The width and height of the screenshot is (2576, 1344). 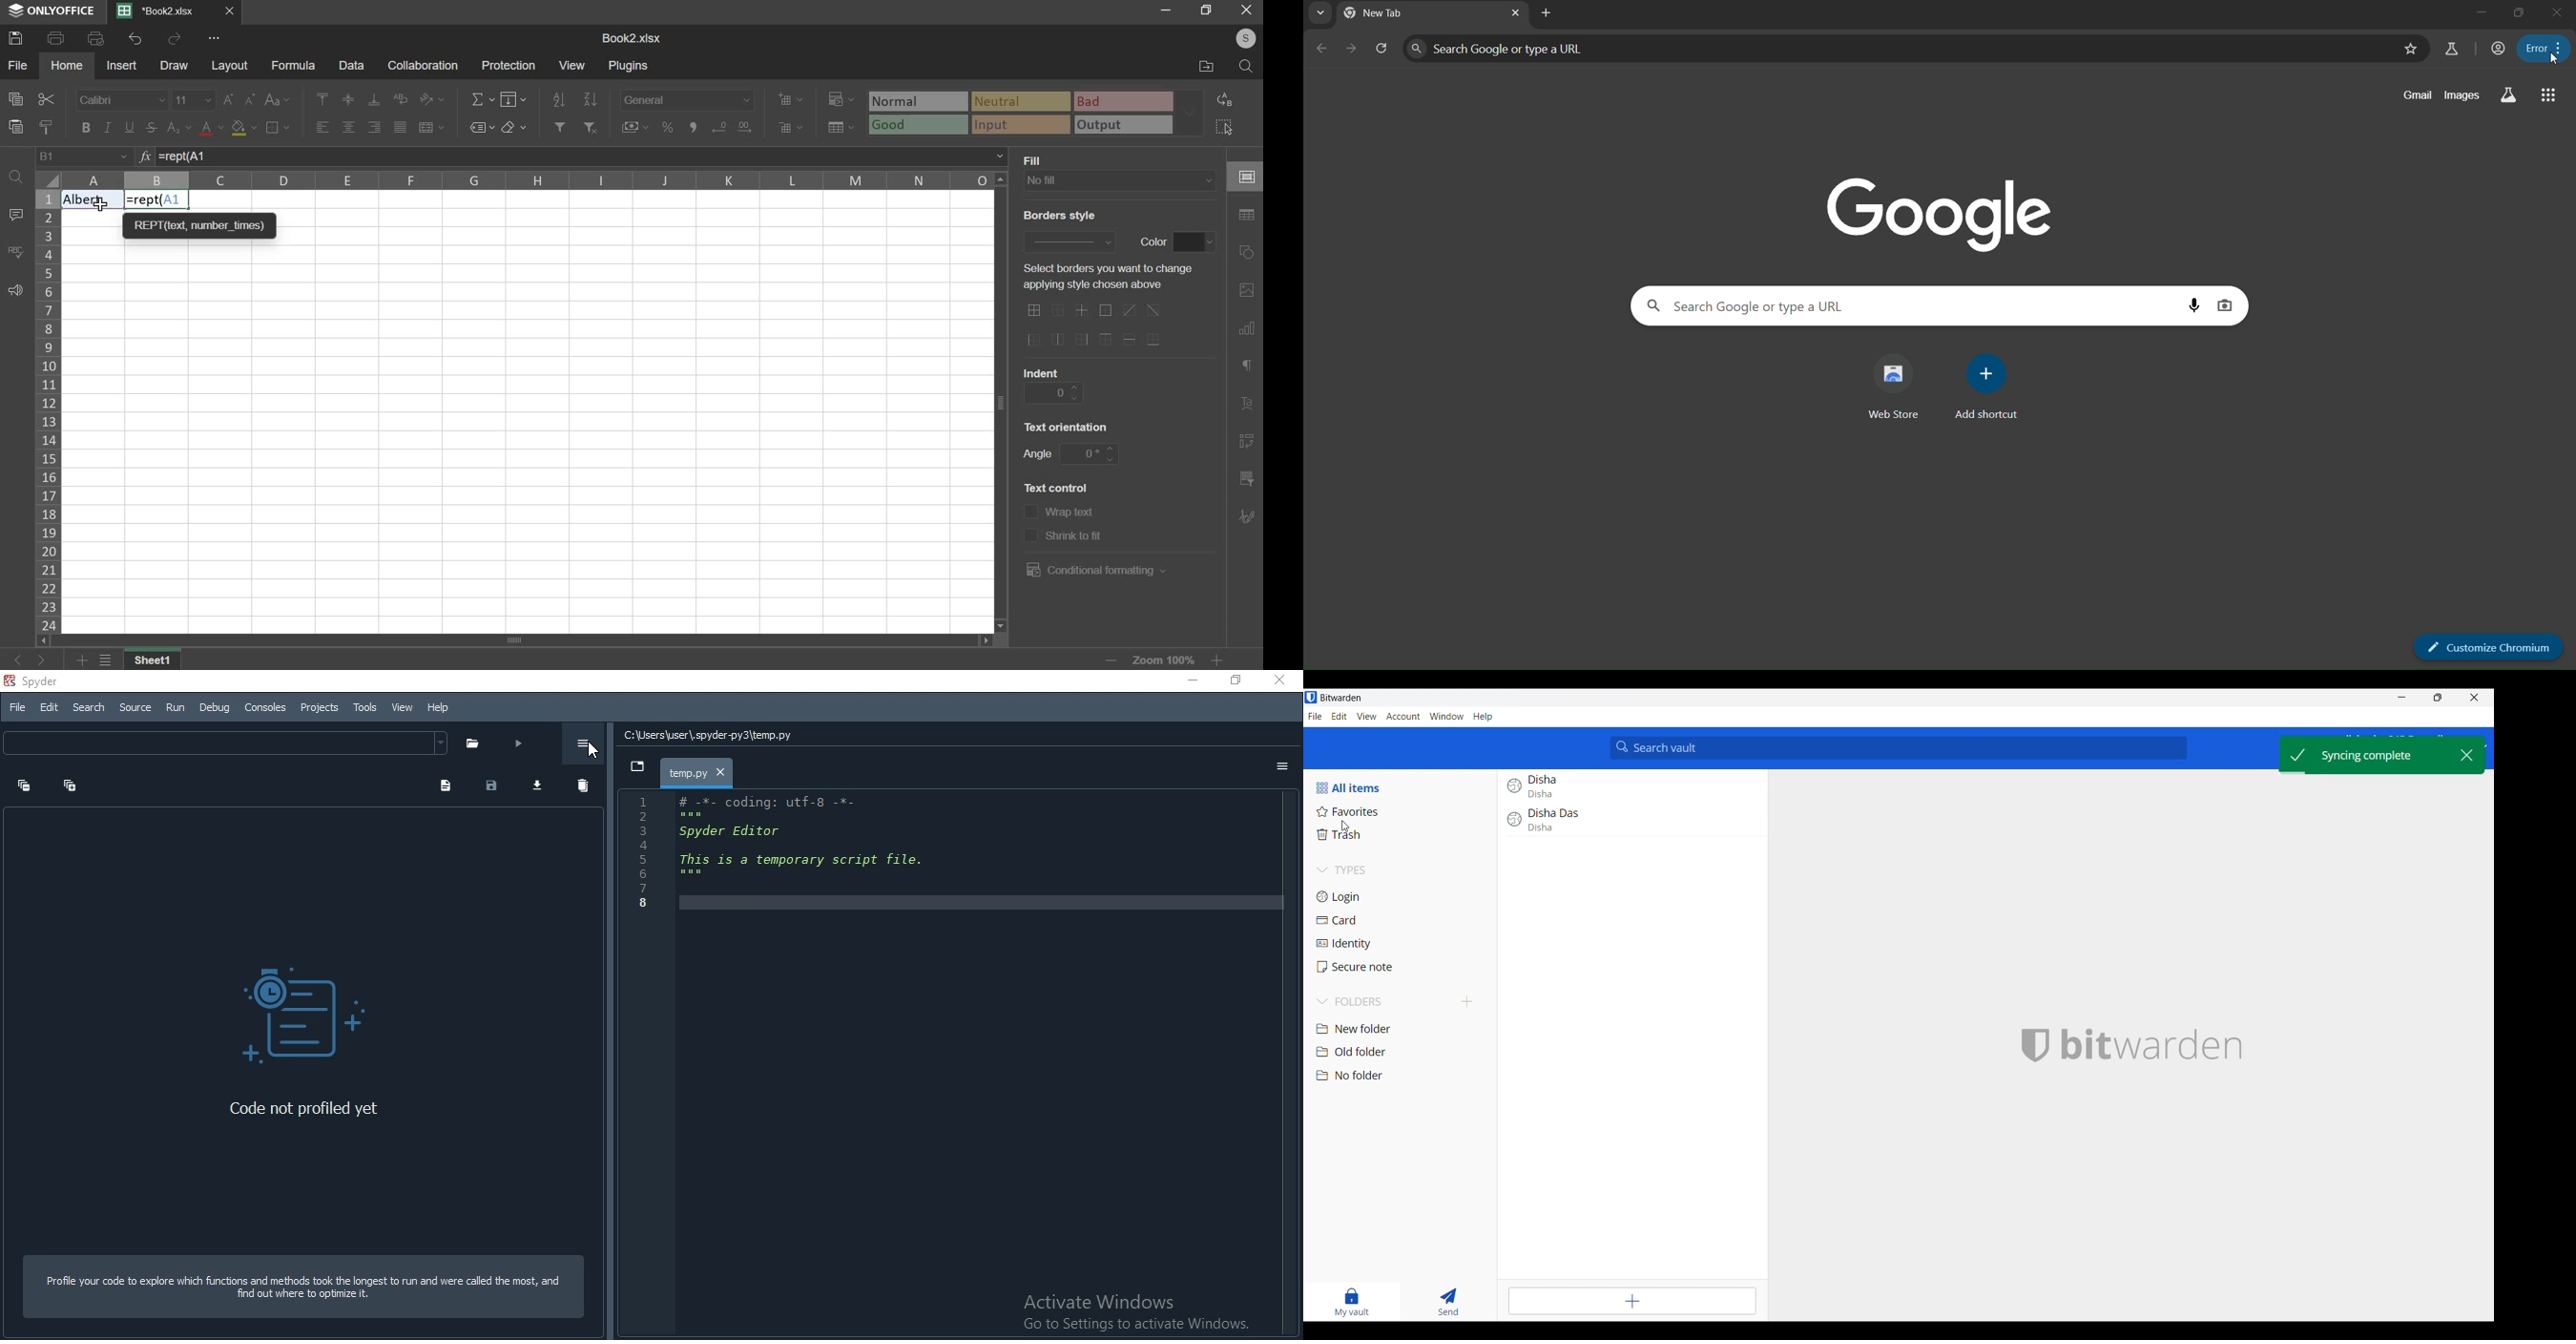 What do you see at coordinates (1044, 371) in the screenshot?
I see `text` at bounding box center [1044, 371].